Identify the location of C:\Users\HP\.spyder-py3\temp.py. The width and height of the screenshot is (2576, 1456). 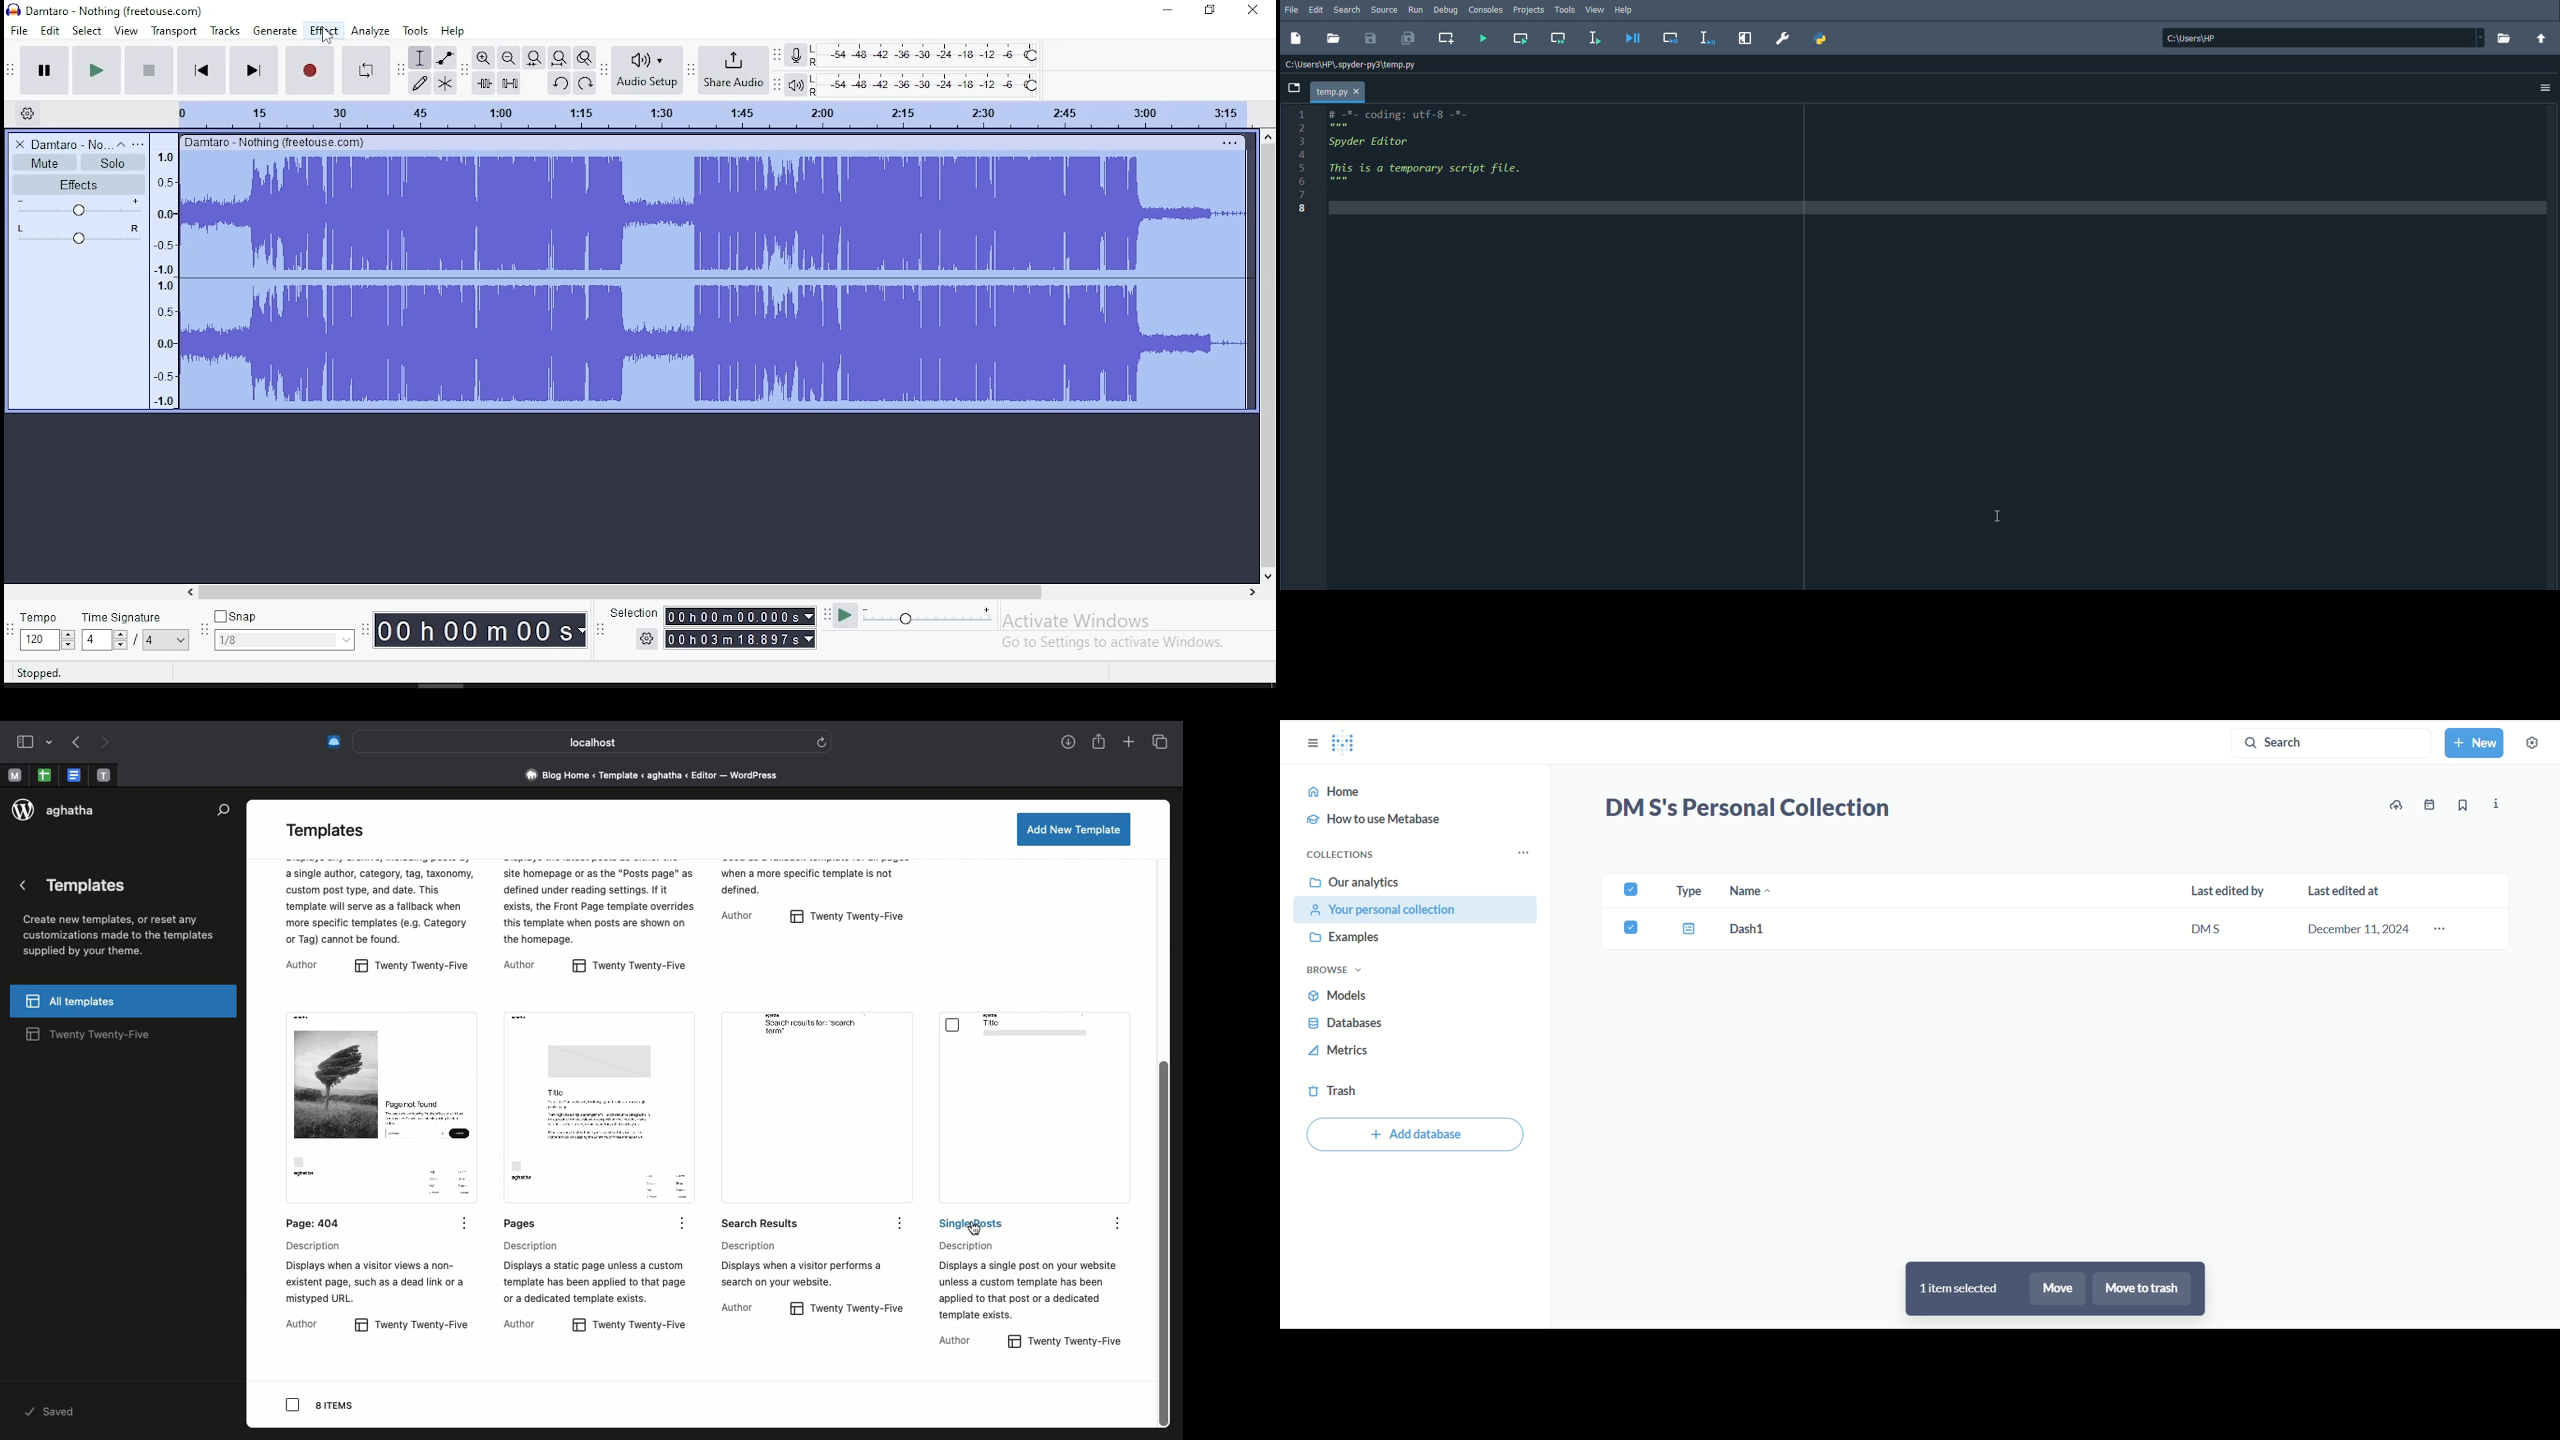
(1348, 65).